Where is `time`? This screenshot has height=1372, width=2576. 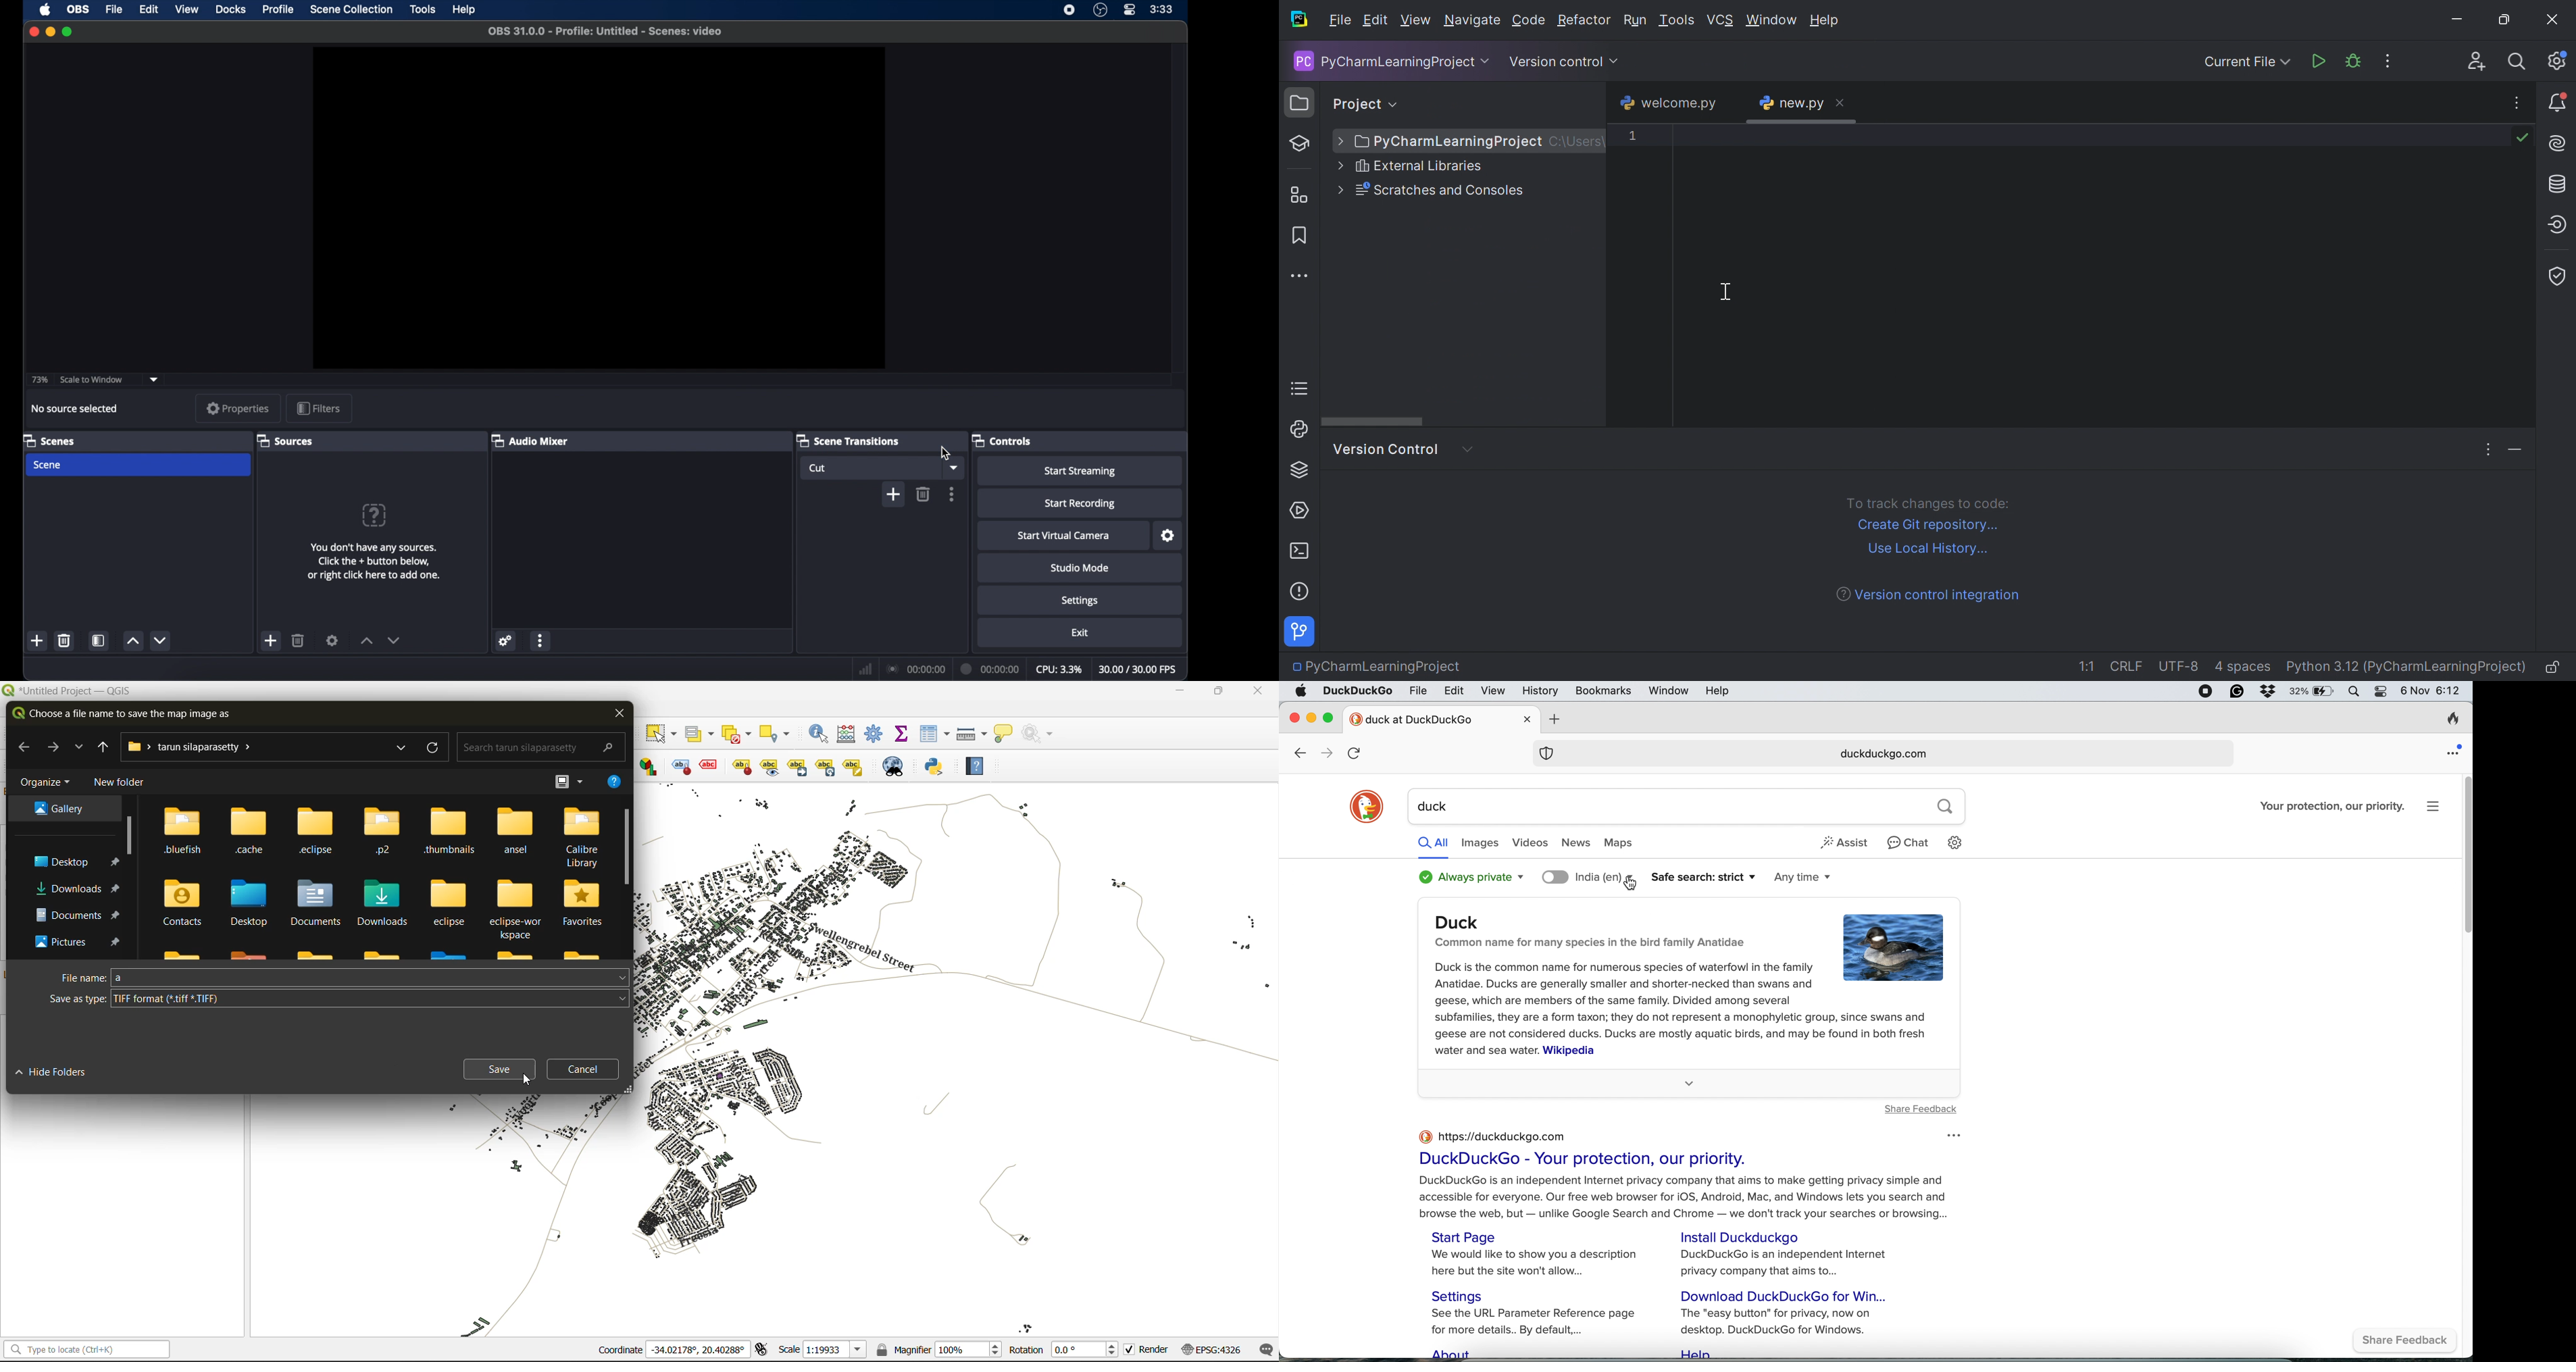
time is located at coordinates (1162, 9).